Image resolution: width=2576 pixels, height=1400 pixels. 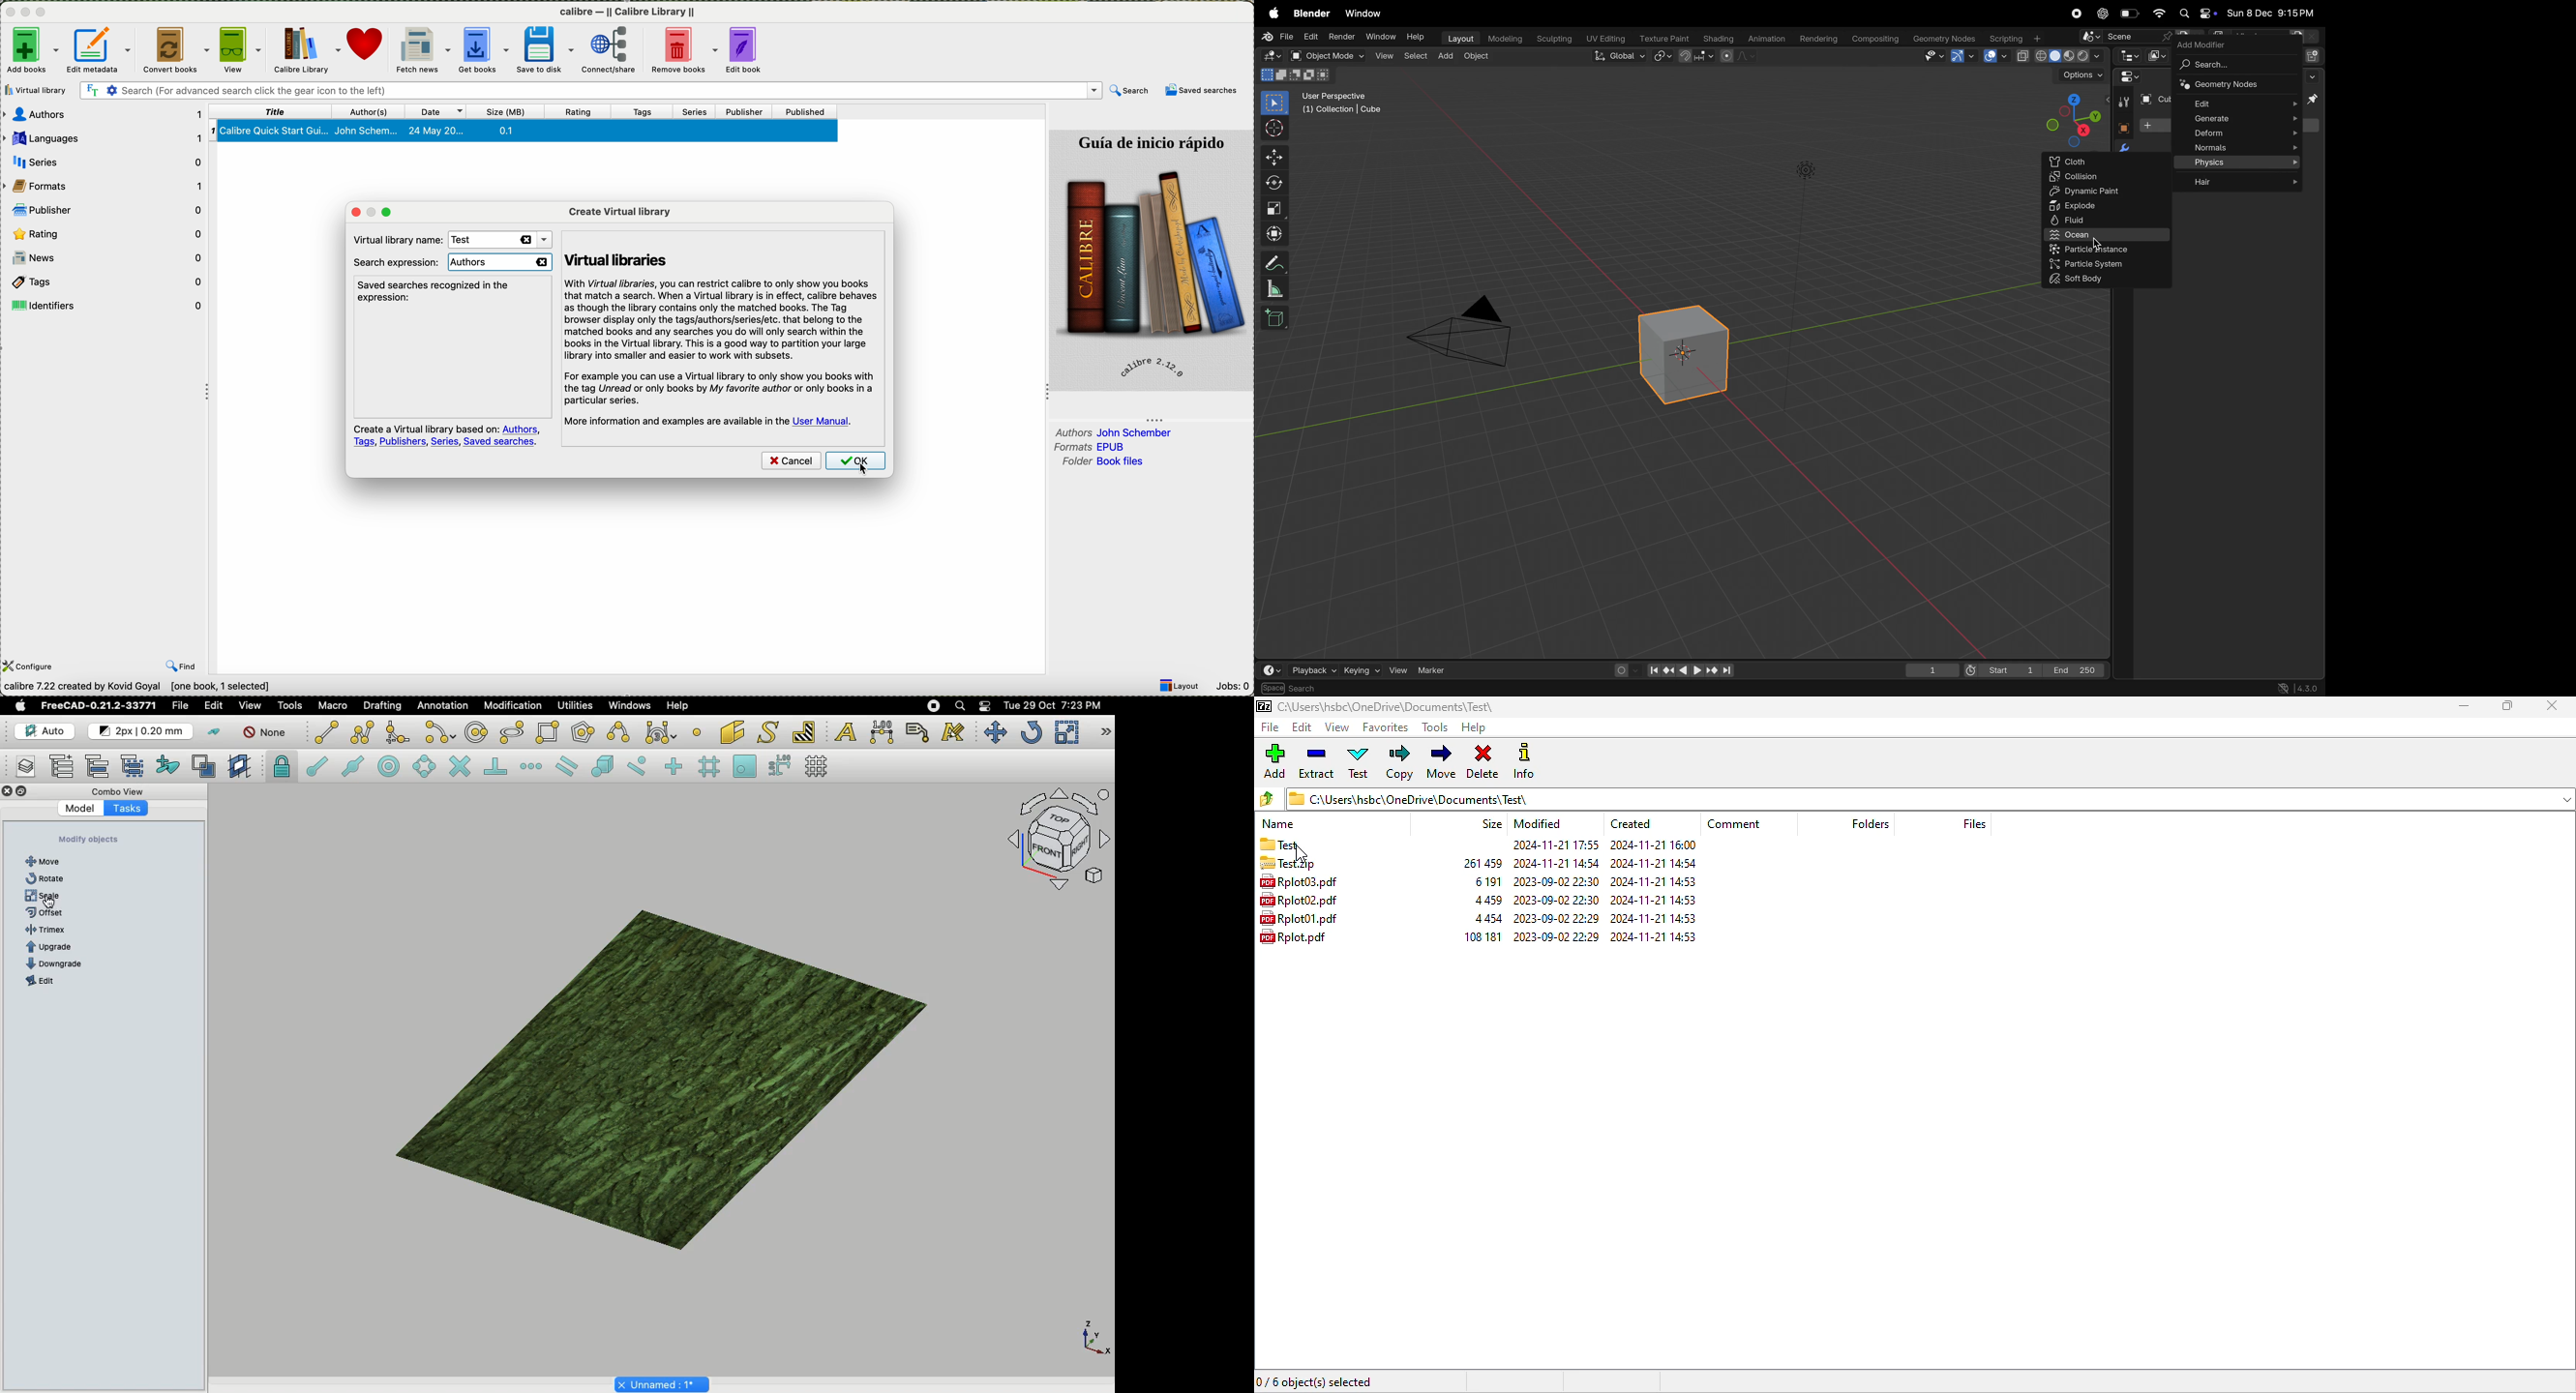 What do you see at coordinates (362, 732) in the screenshot?
I see `Polyline` at bounding box center [362, 732].